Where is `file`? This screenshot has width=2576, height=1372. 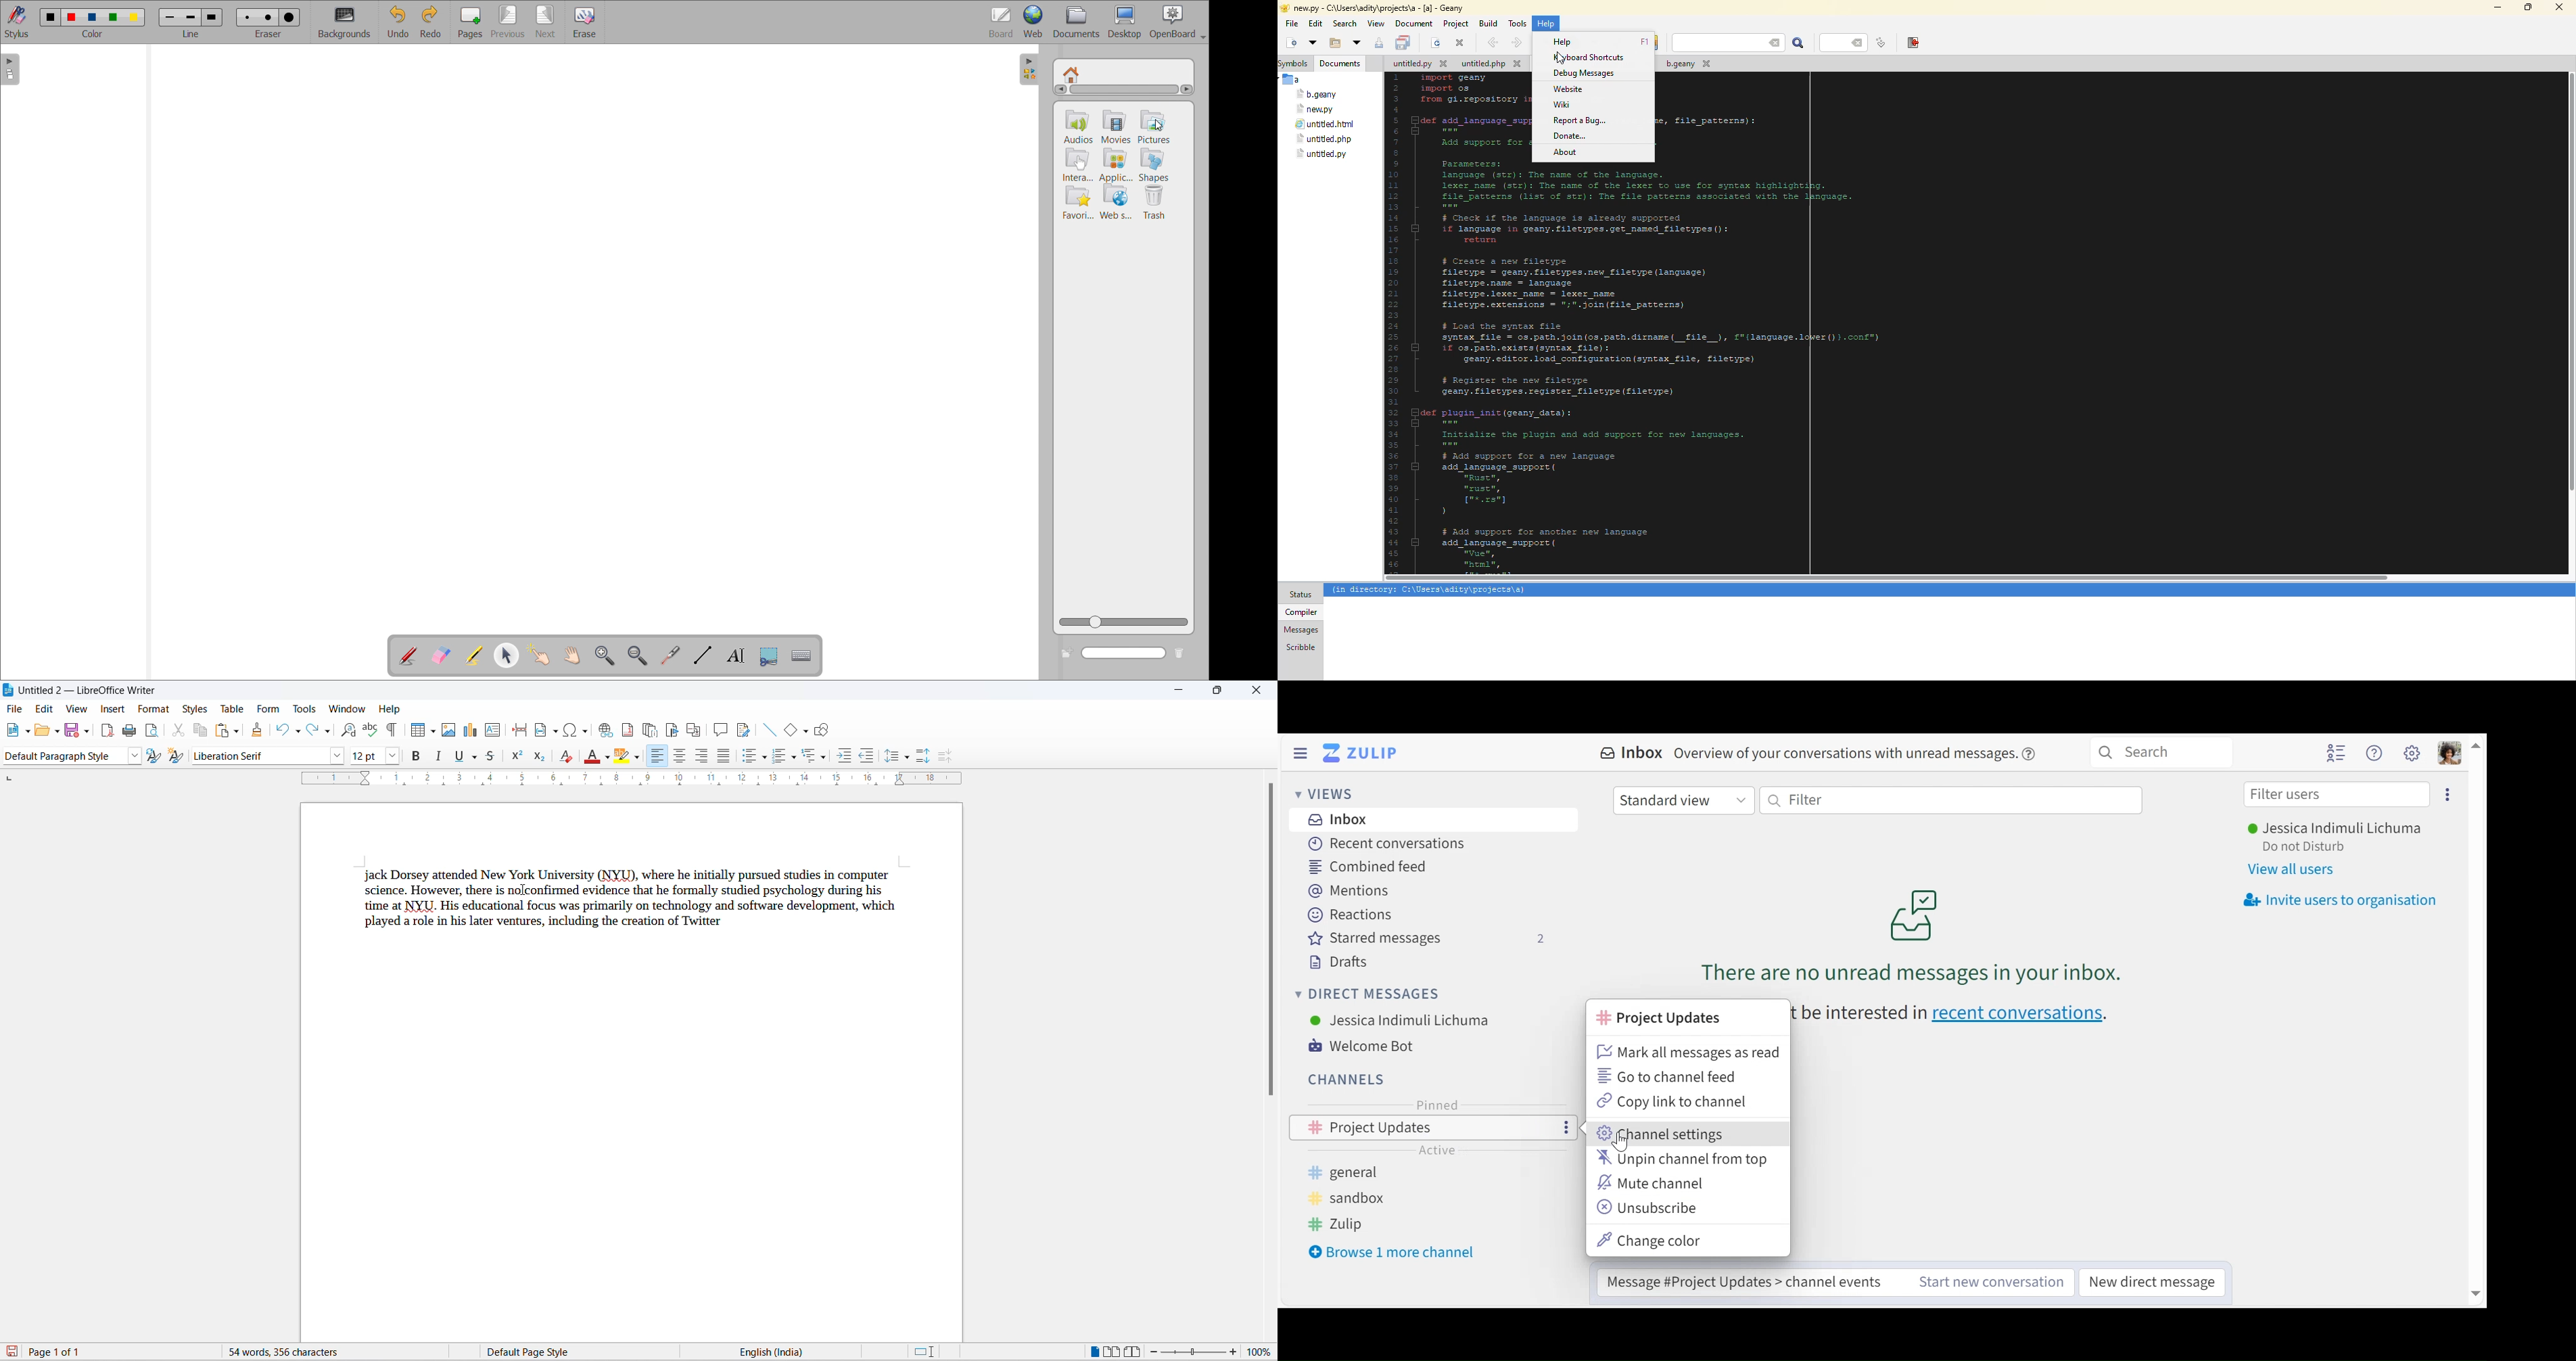
file is located at coordinates (1491, 65).